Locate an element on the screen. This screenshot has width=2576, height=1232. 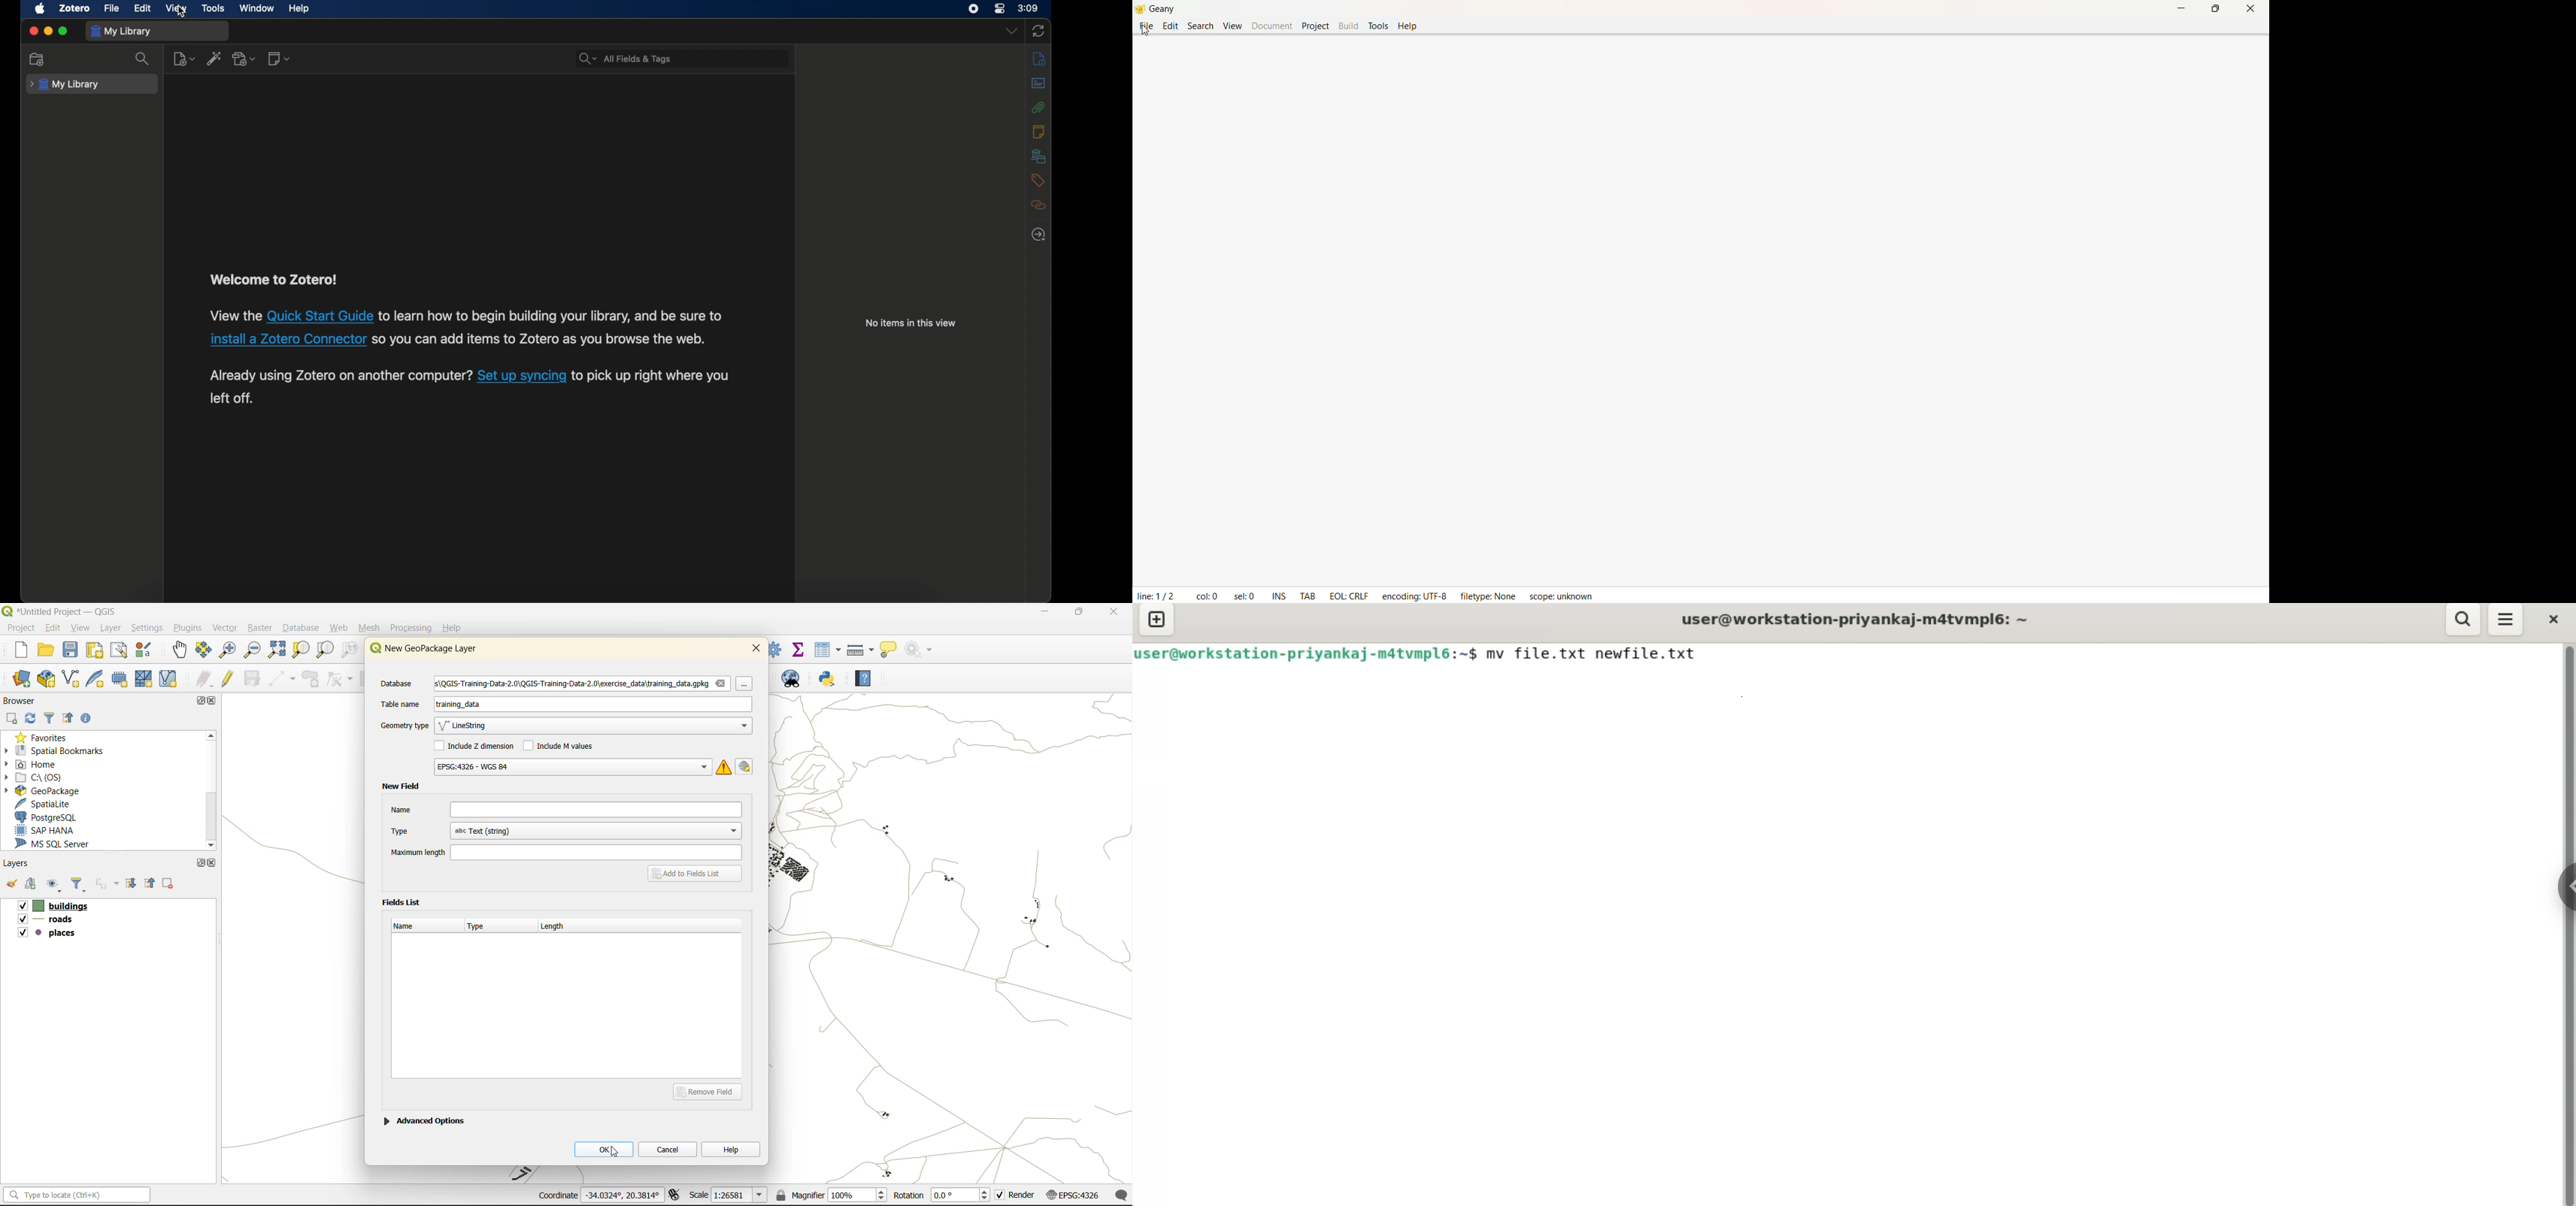
help is located at coordinates (299, 9).